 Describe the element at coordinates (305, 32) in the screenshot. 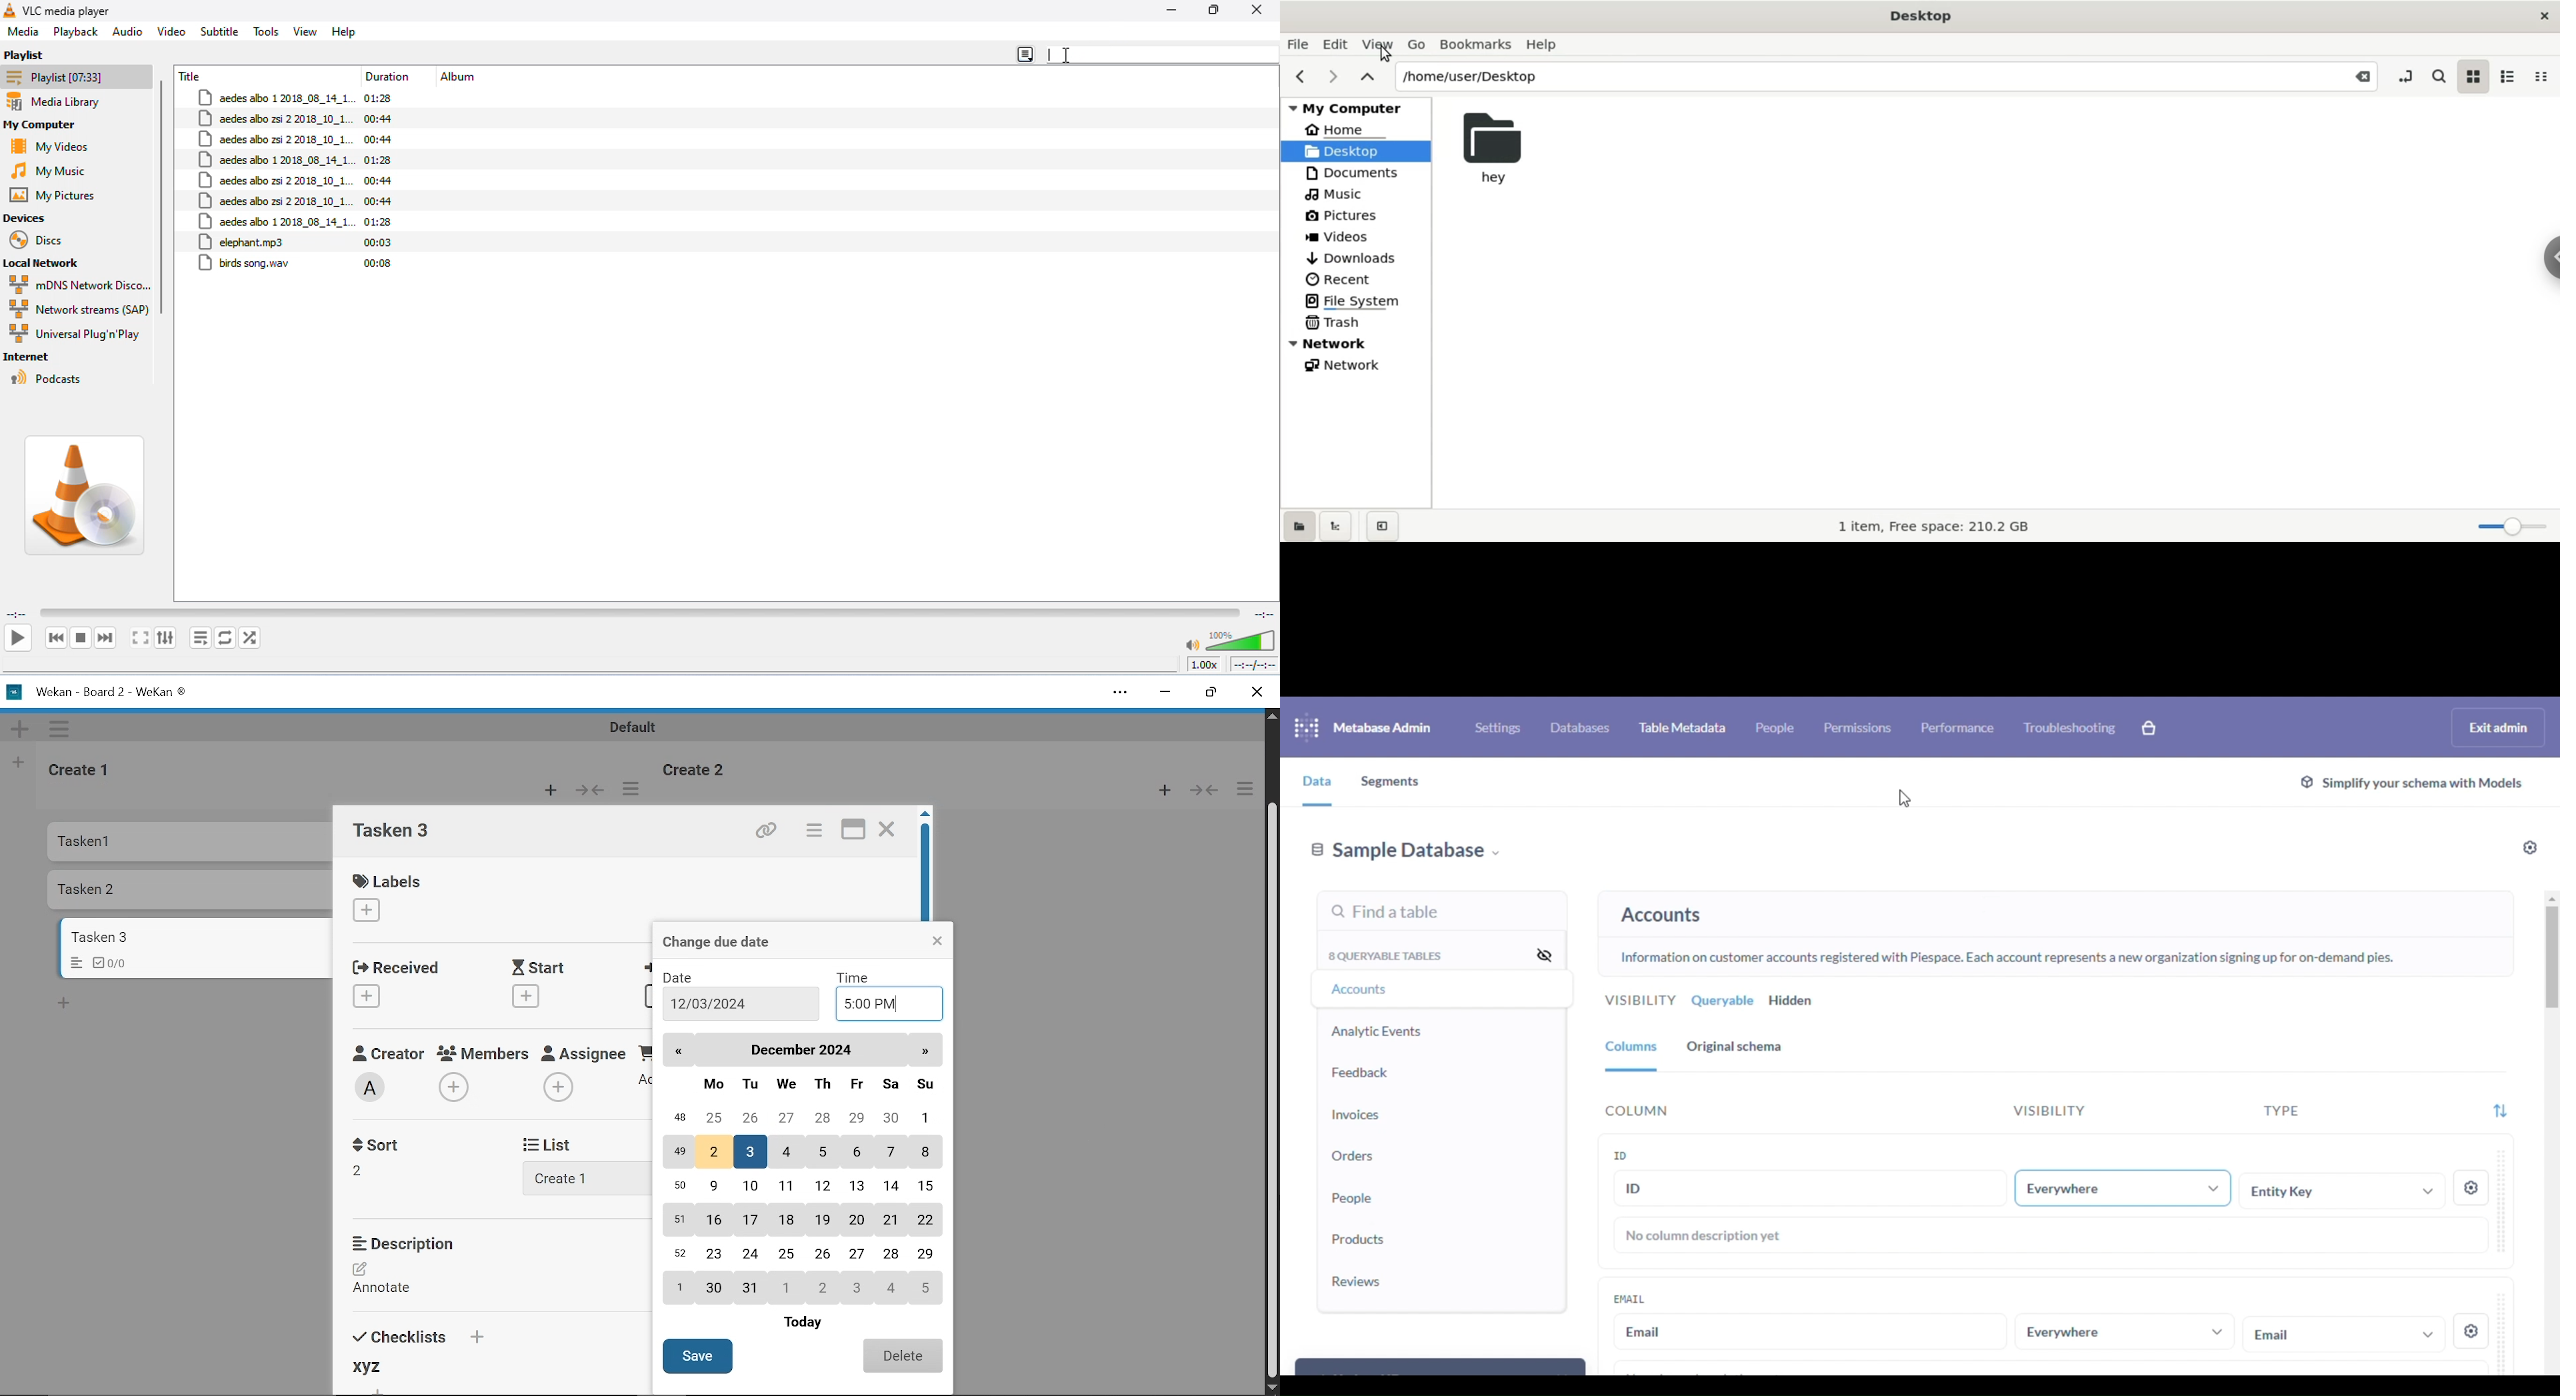

I see `view` at that location.